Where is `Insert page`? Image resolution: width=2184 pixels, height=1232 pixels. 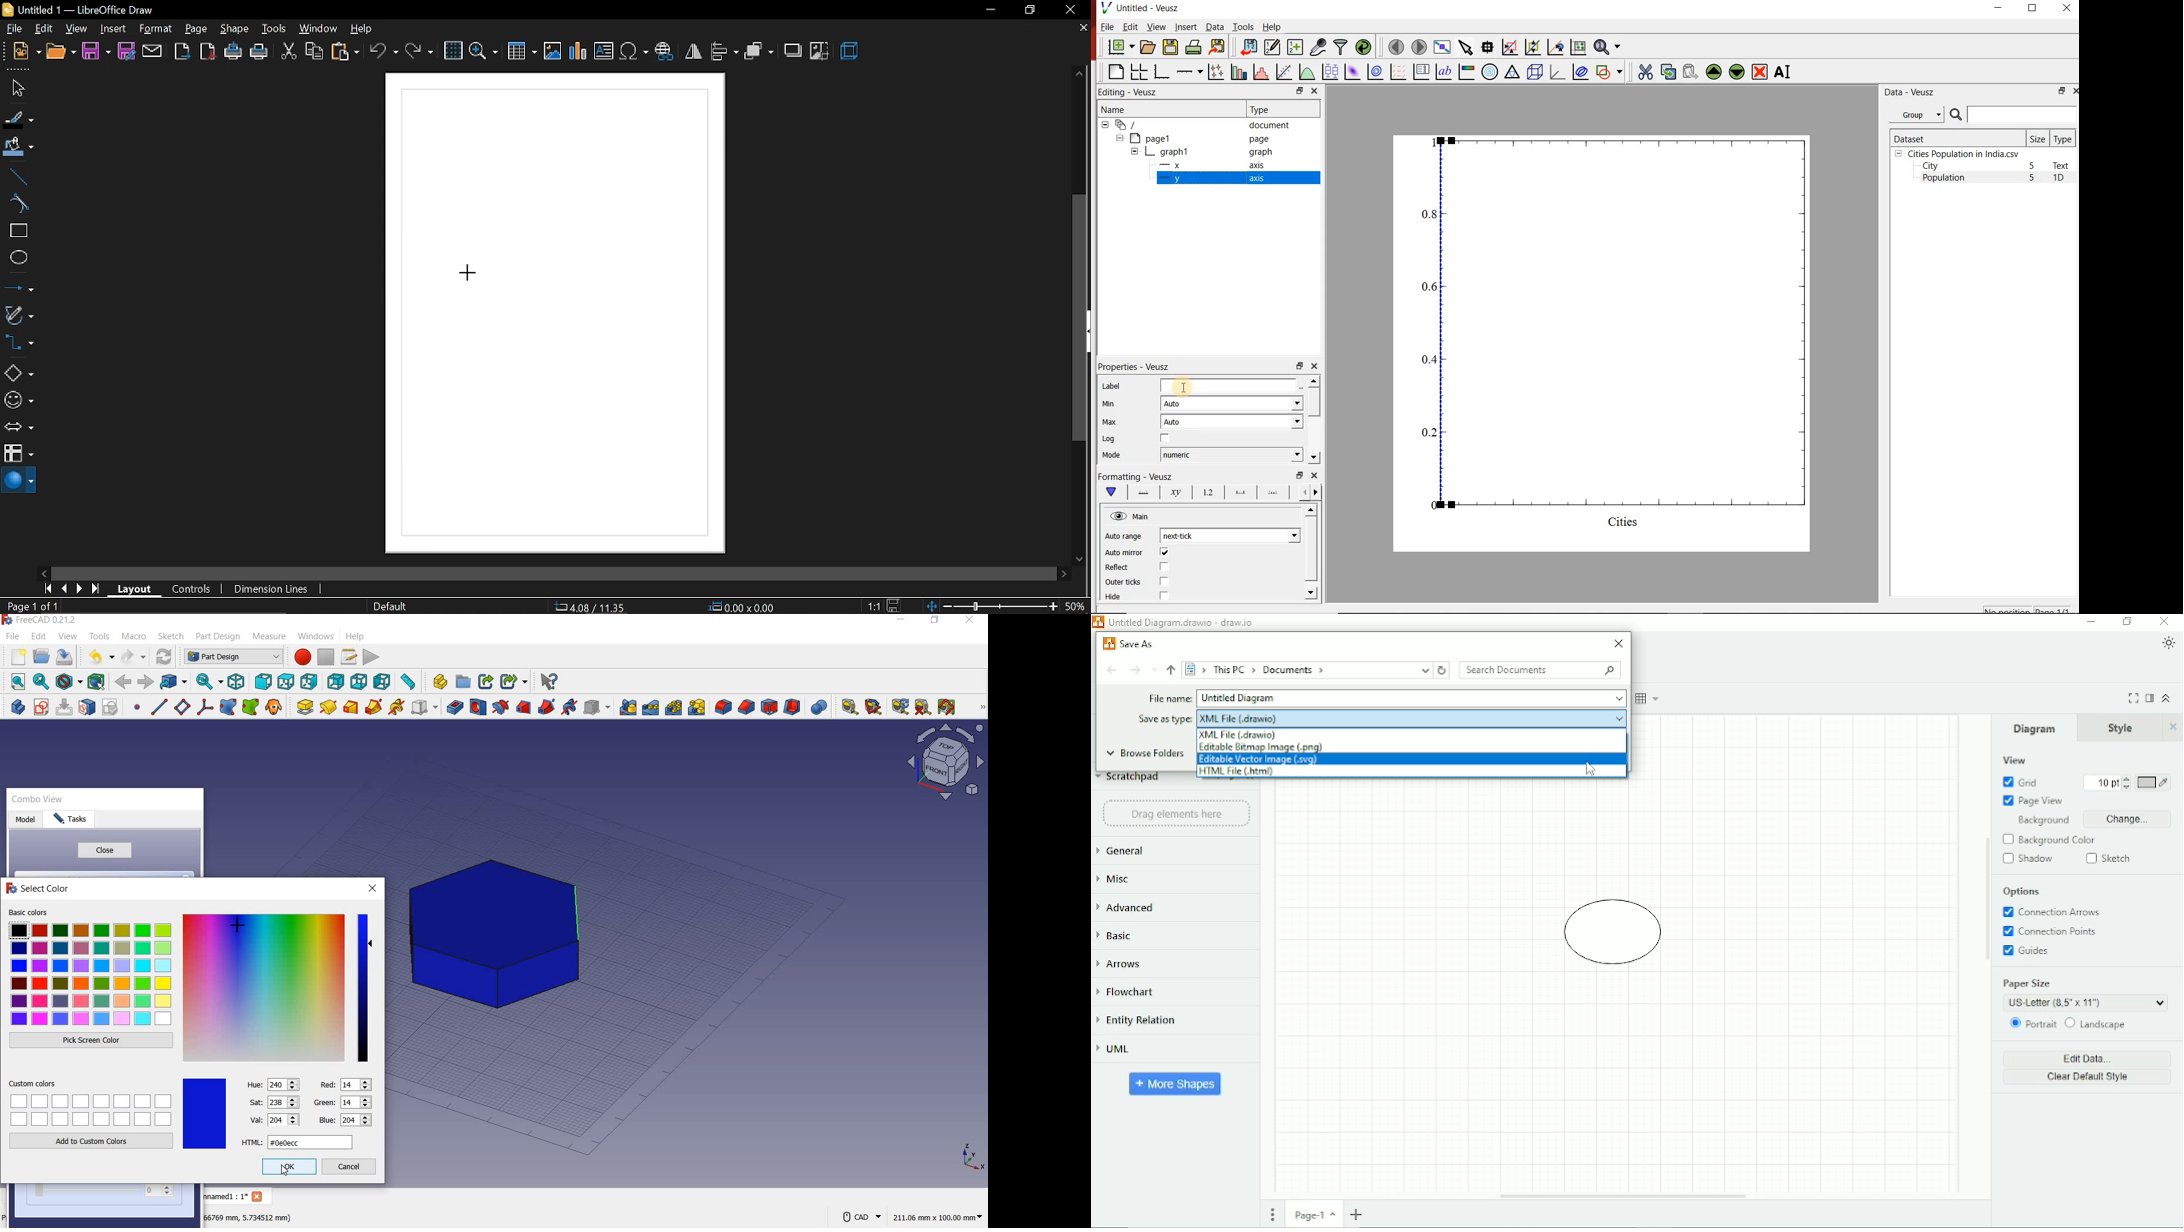
Insert page is located at coordinates (1356, 1214).